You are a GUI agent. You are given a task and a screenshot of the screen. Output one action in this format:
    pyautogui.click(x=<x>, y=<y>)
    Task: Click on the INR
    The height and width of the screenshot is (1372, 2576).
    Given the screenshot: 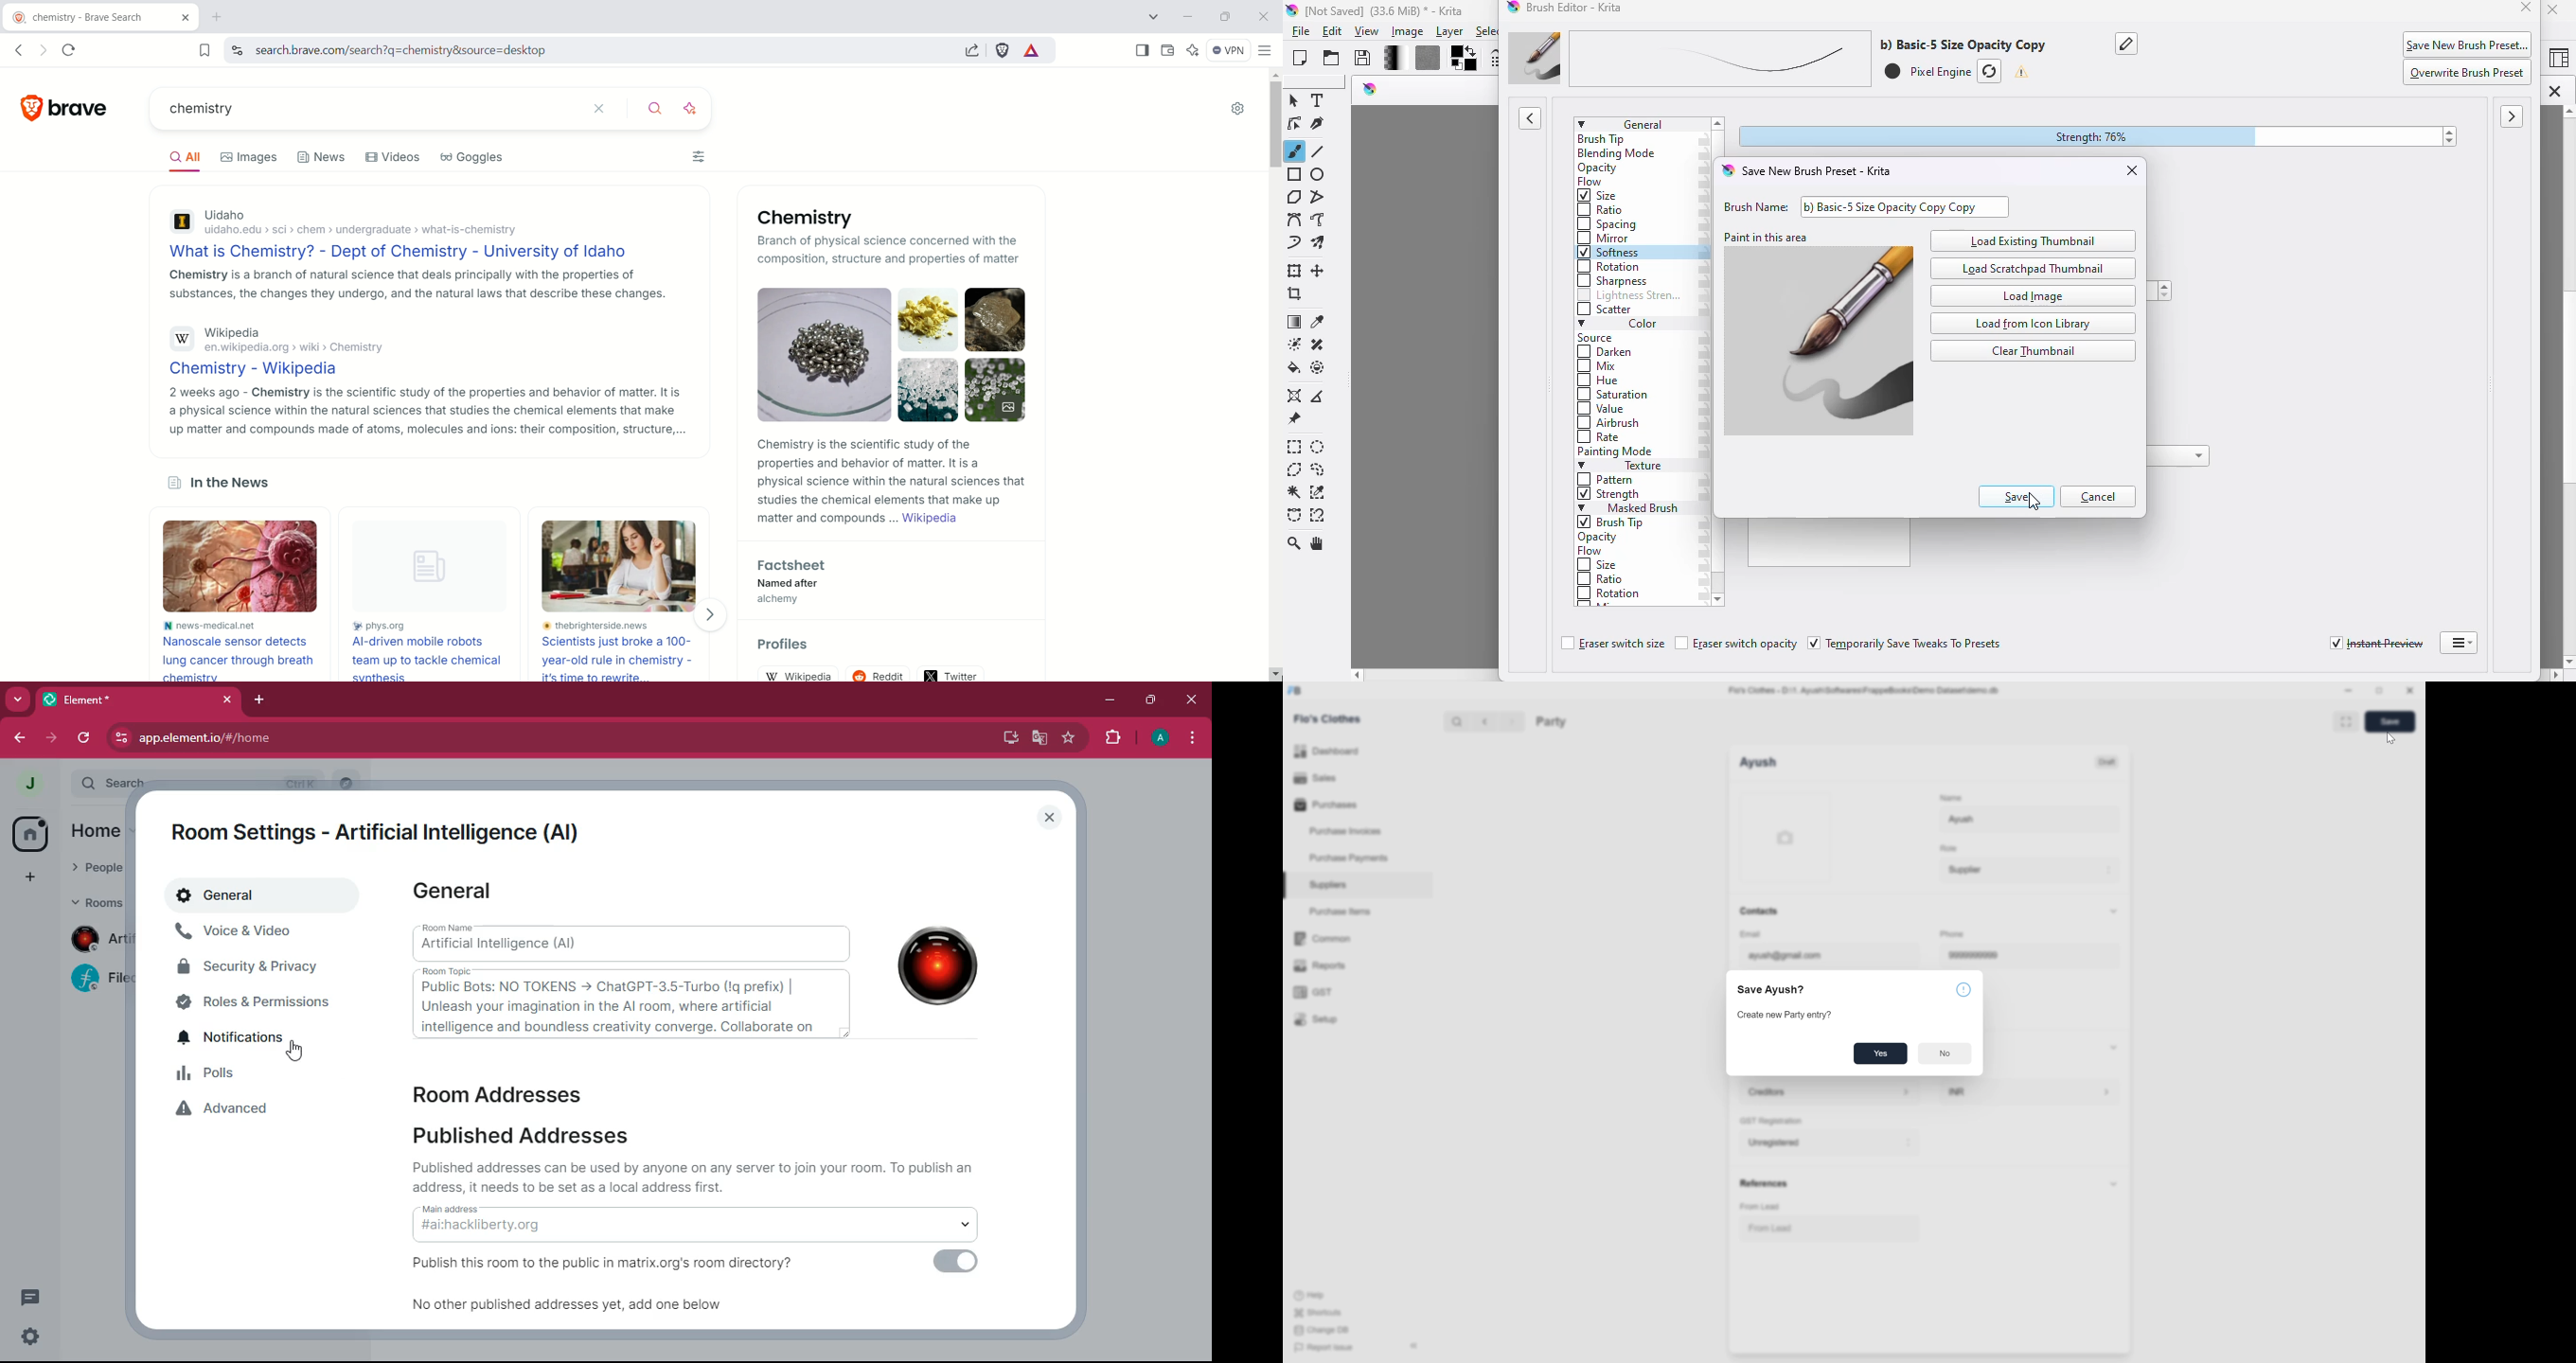 What is the action you would take?
    pyautogui.click(x=2031, y=1092)
    